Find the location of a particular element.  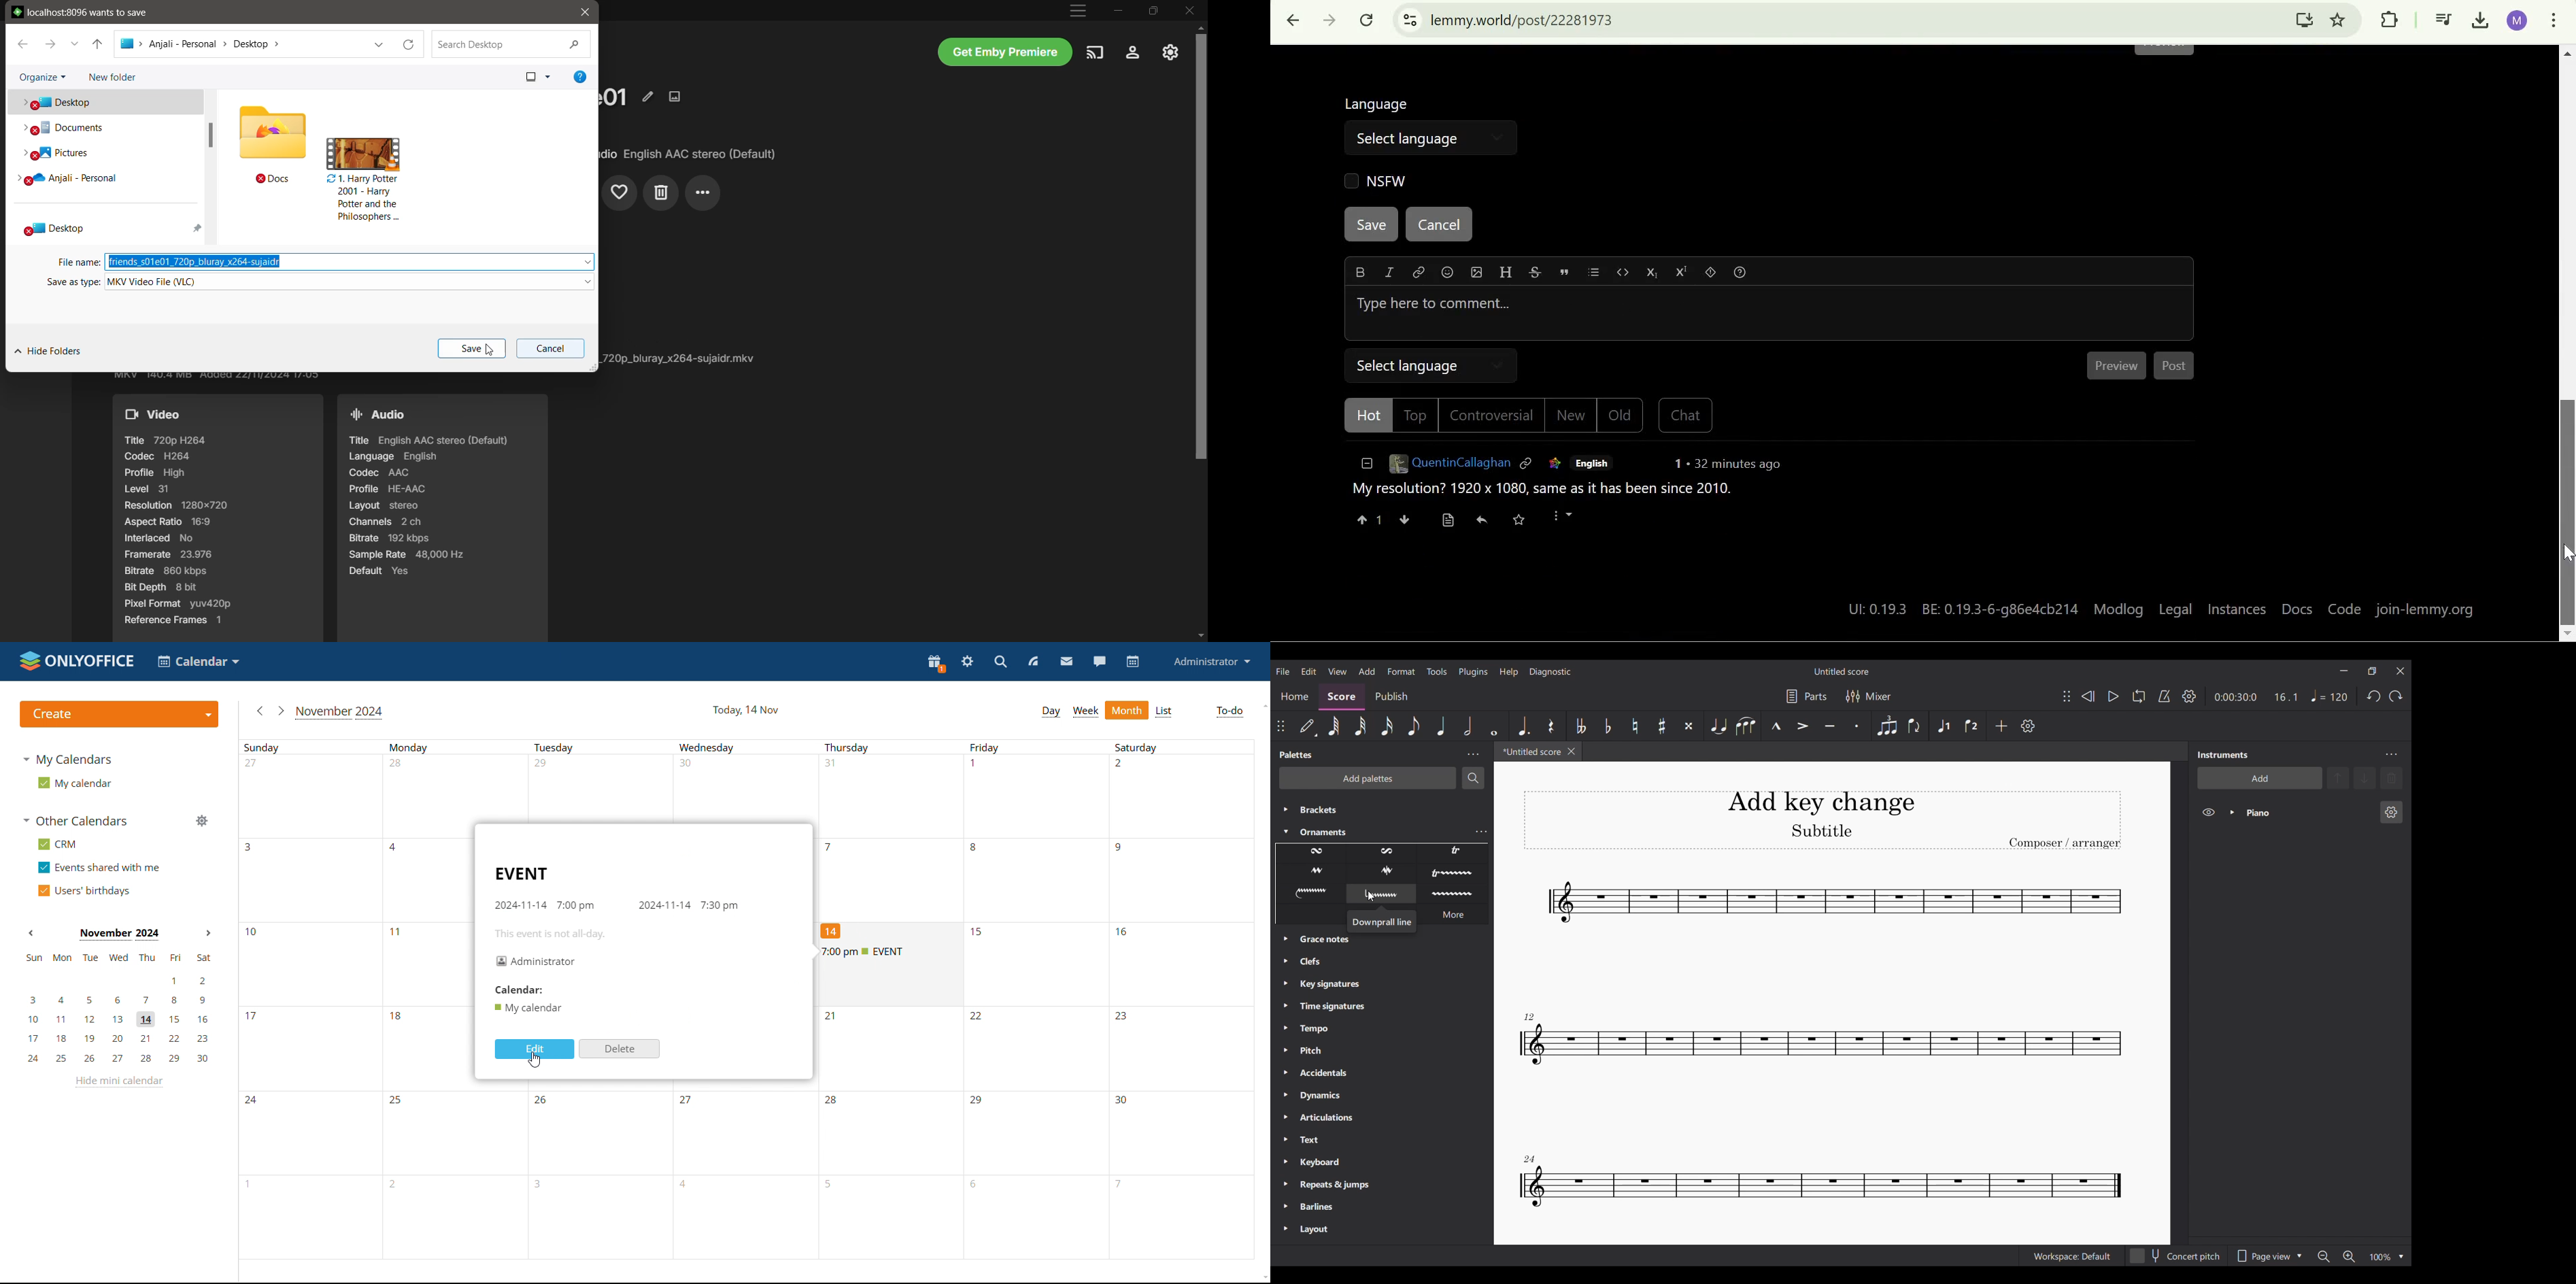

Toggle double flat is located at coordinates (1581, 726).